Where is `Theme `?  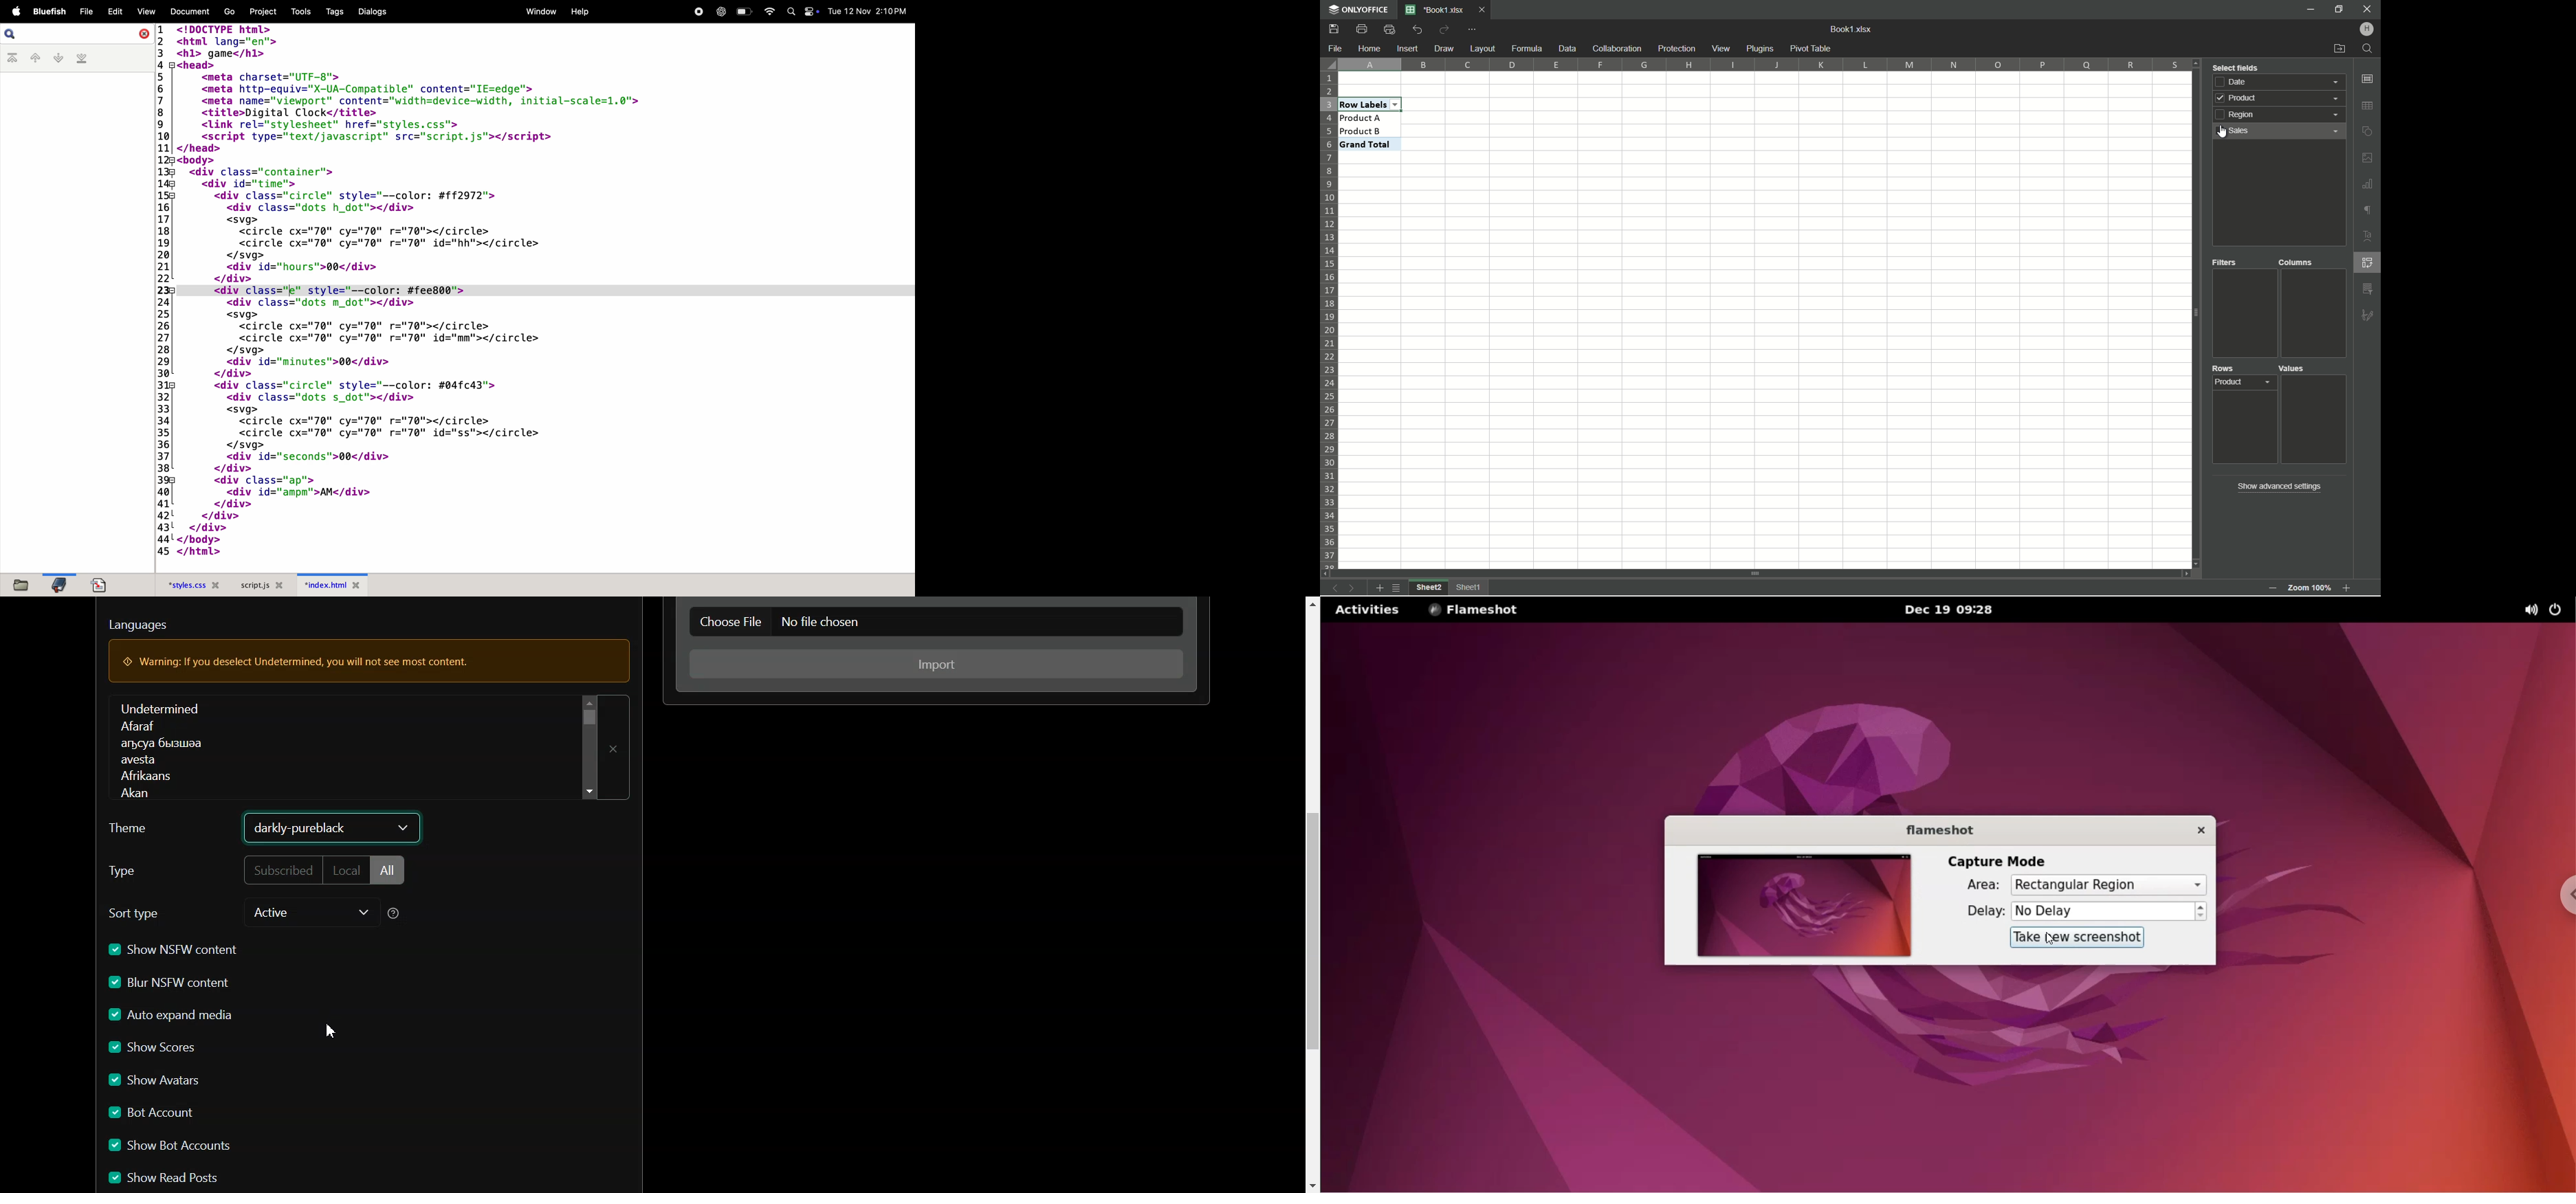
Theme  is located at coordinates (137, 832).